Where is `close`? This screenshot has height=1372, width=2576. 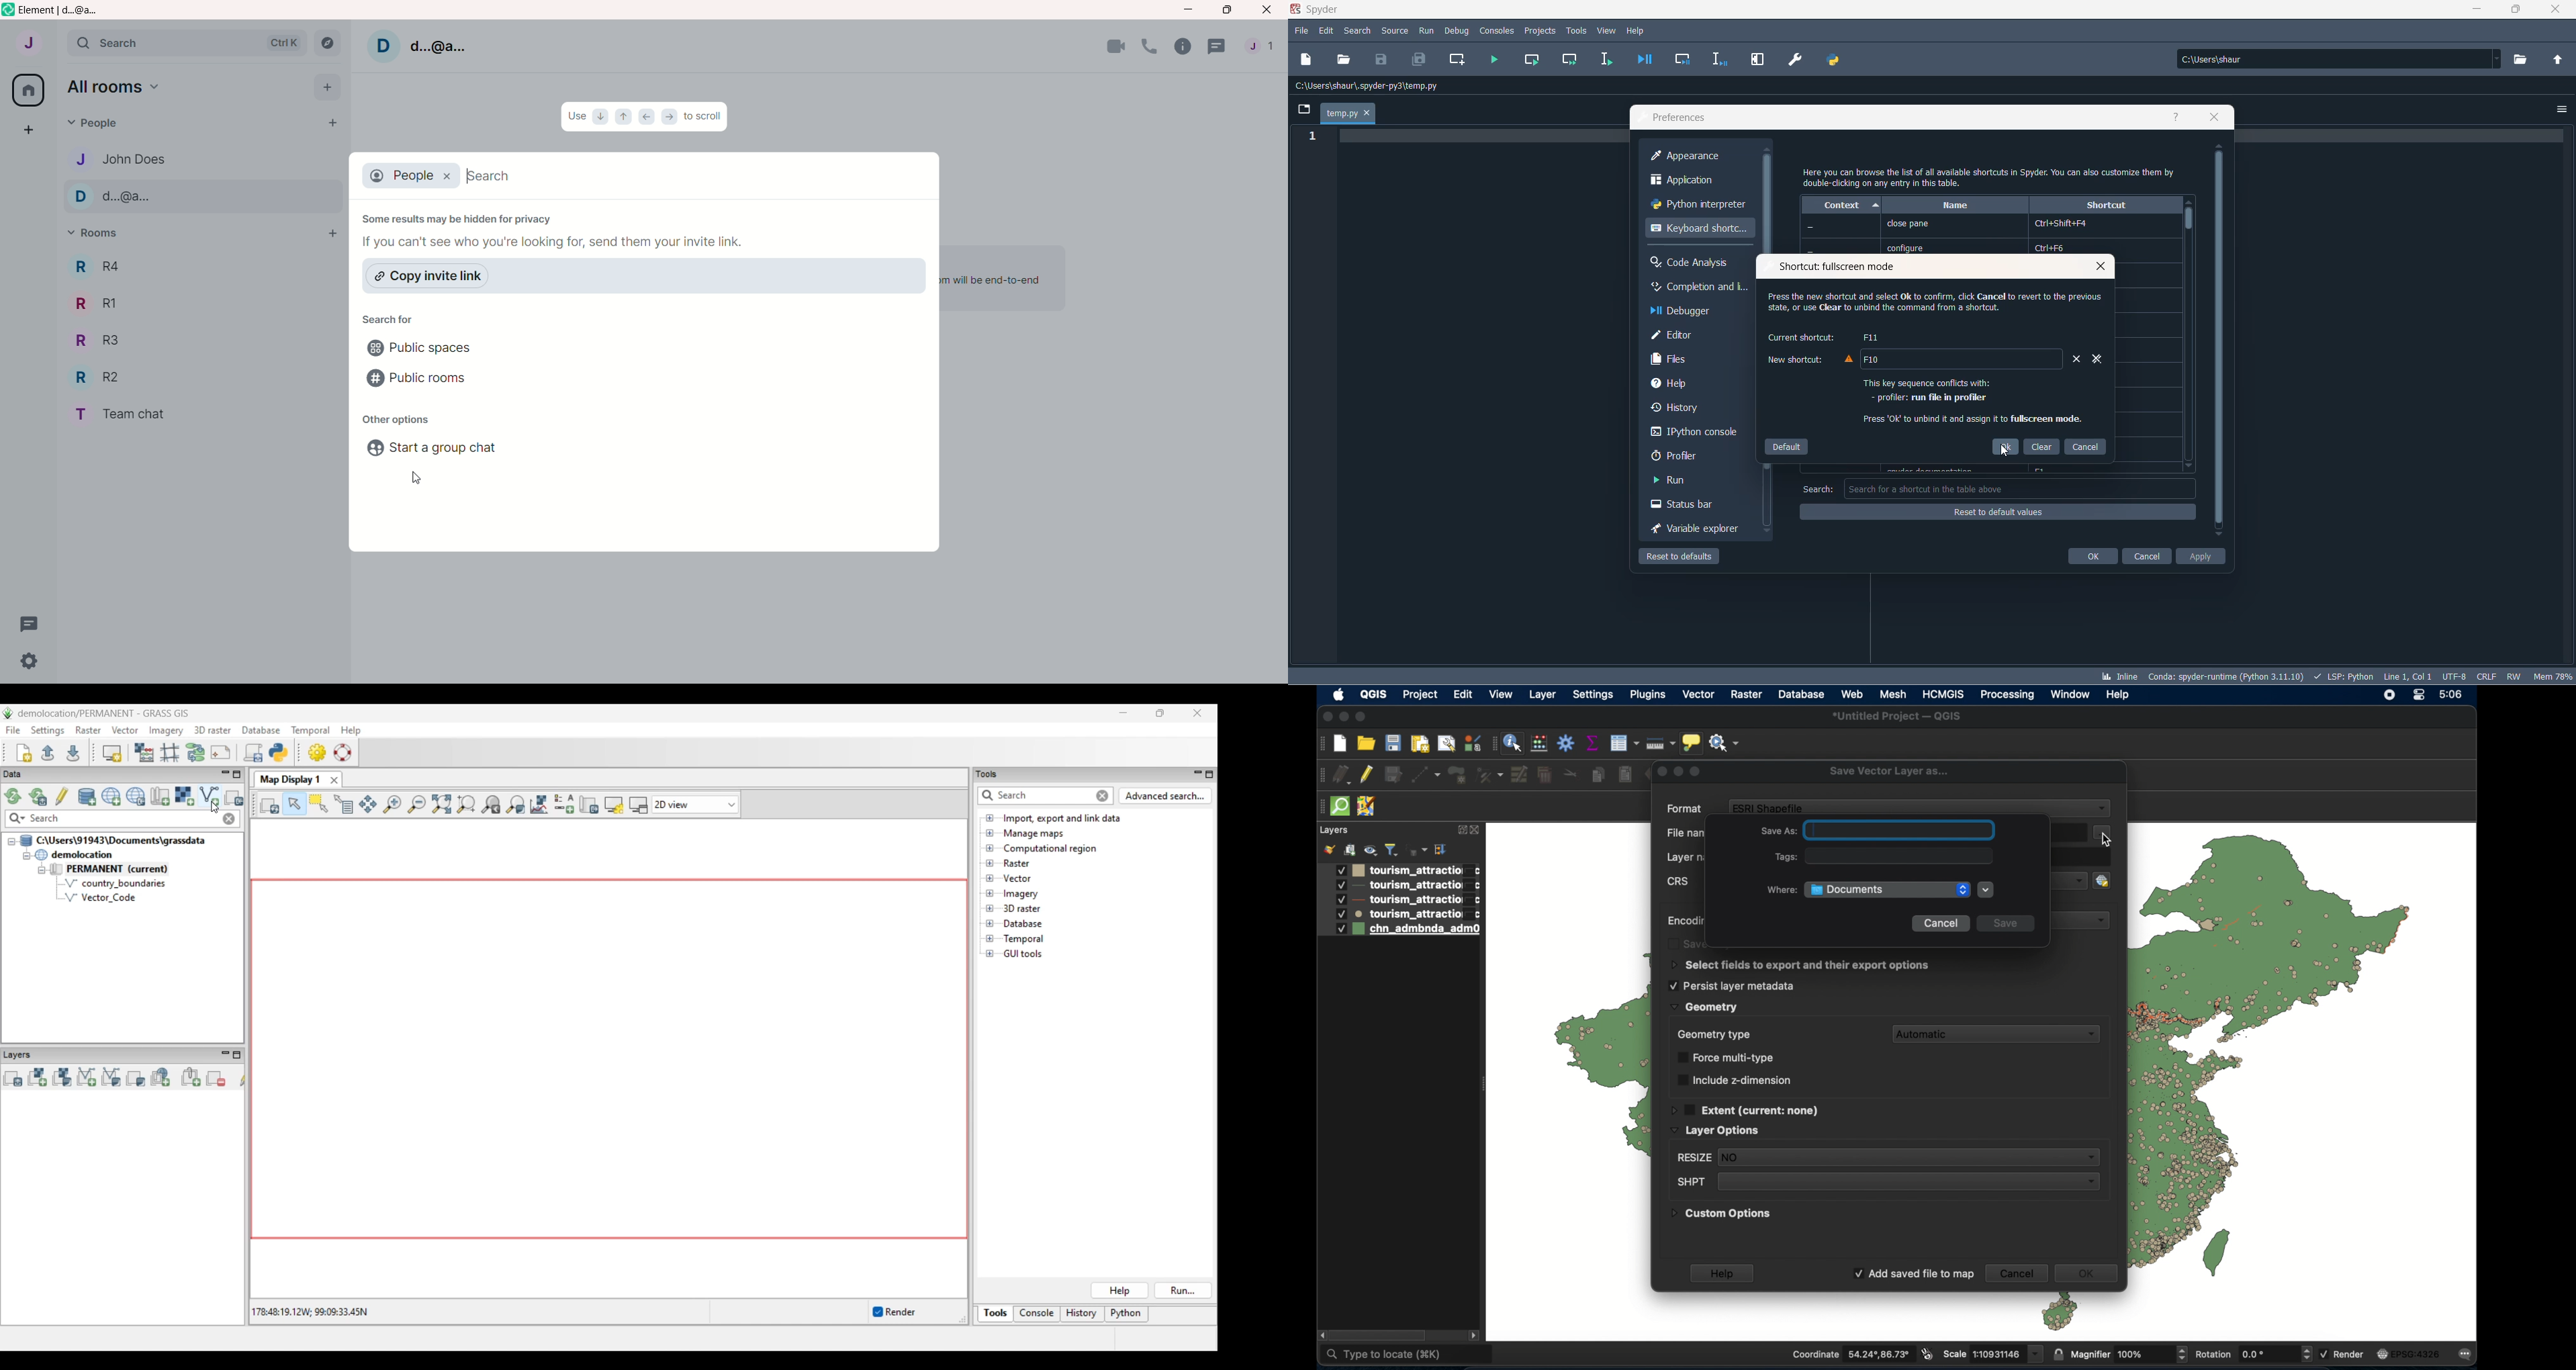
close is located at coordinates (2216, 118).